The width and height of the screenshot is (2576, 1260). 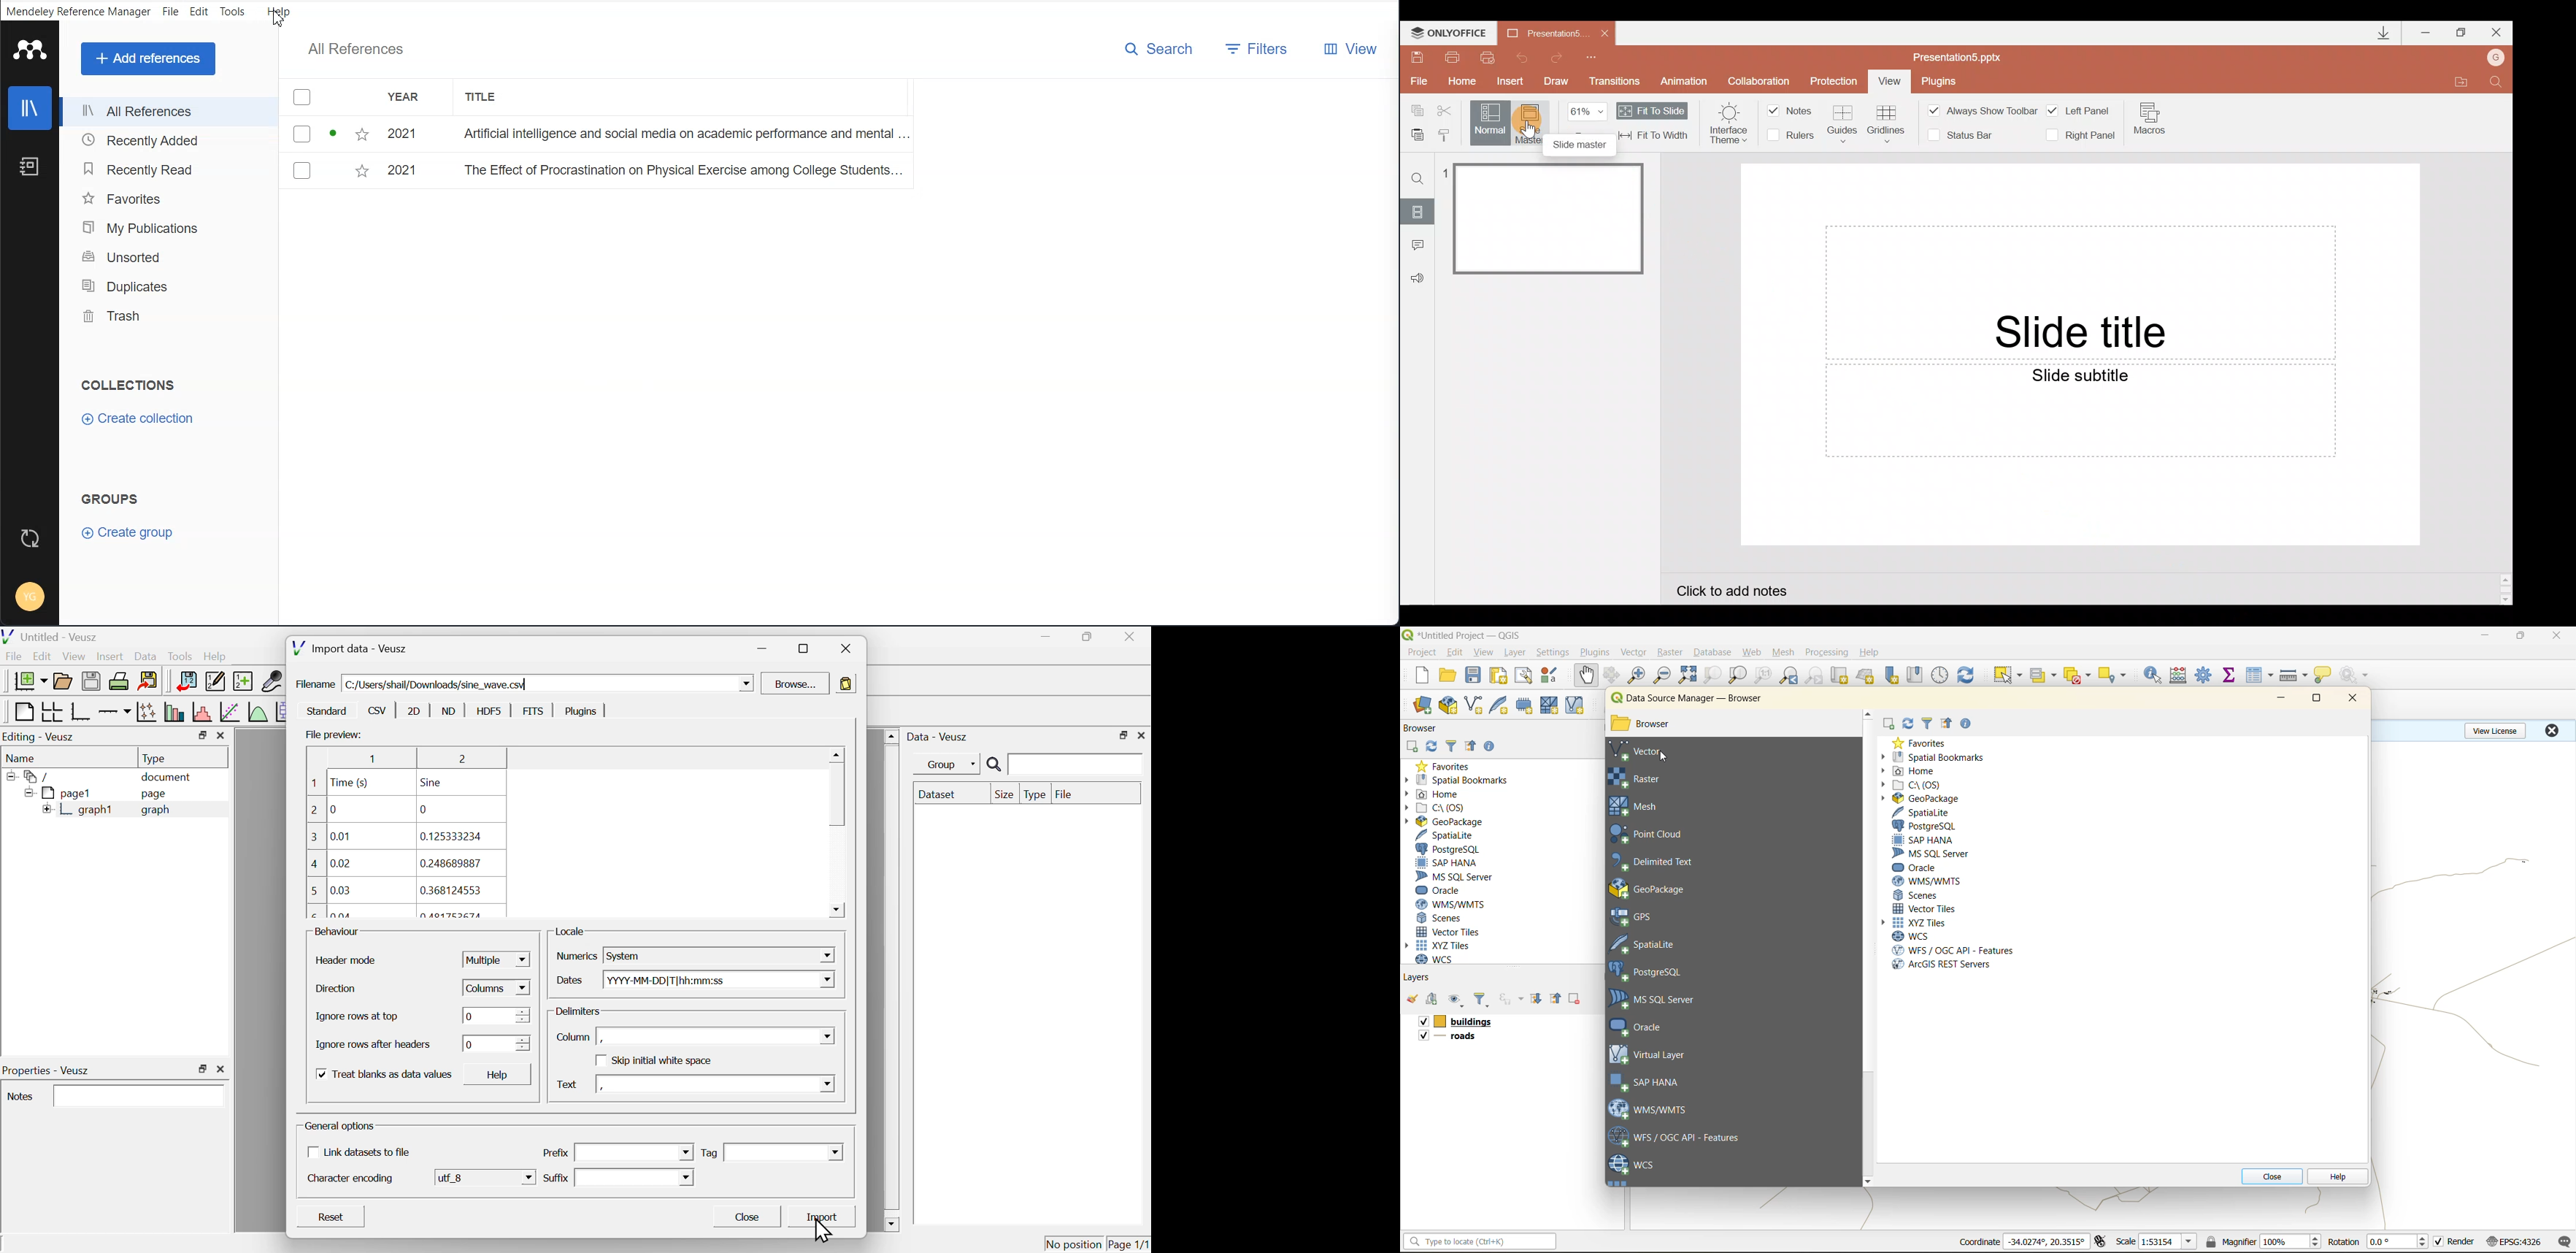 I want to click on File, so click(x=1417, y=81).